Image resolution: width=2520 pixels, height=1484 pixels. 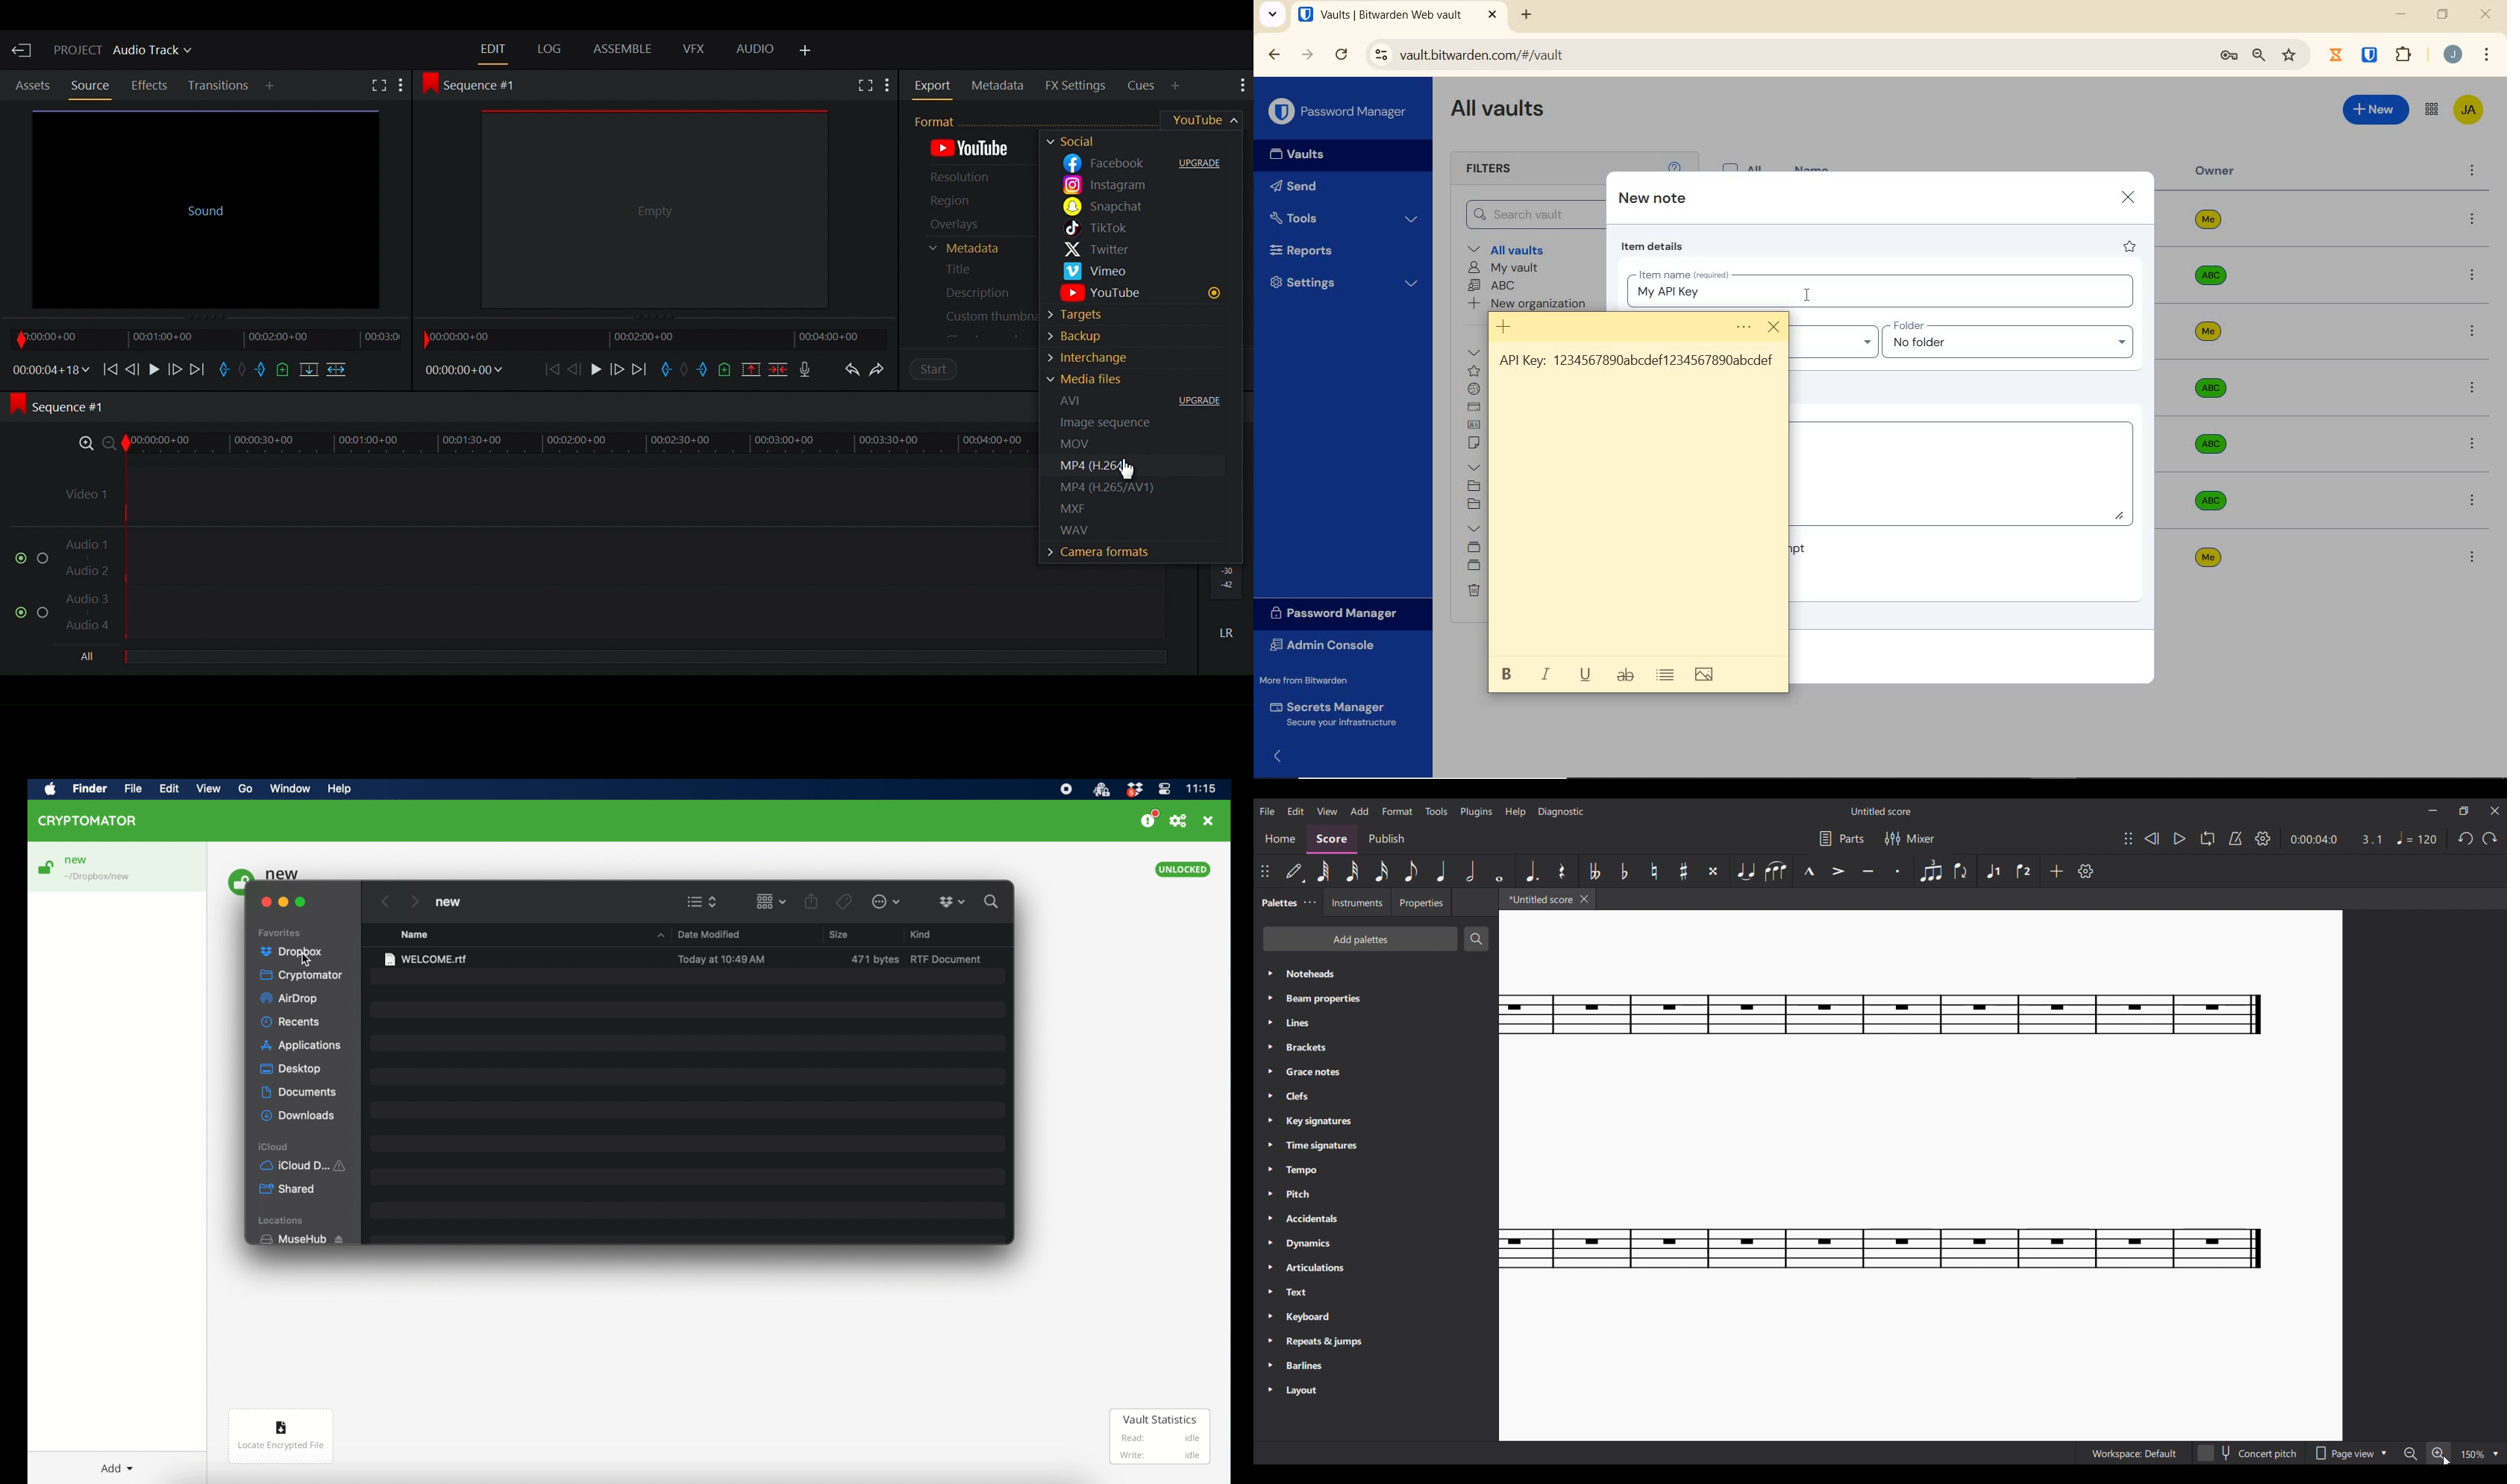 What do you see at coordinates (1240, 86) in the screenshot?
I see `Show settings menu` at bounding box center [1240, 86].